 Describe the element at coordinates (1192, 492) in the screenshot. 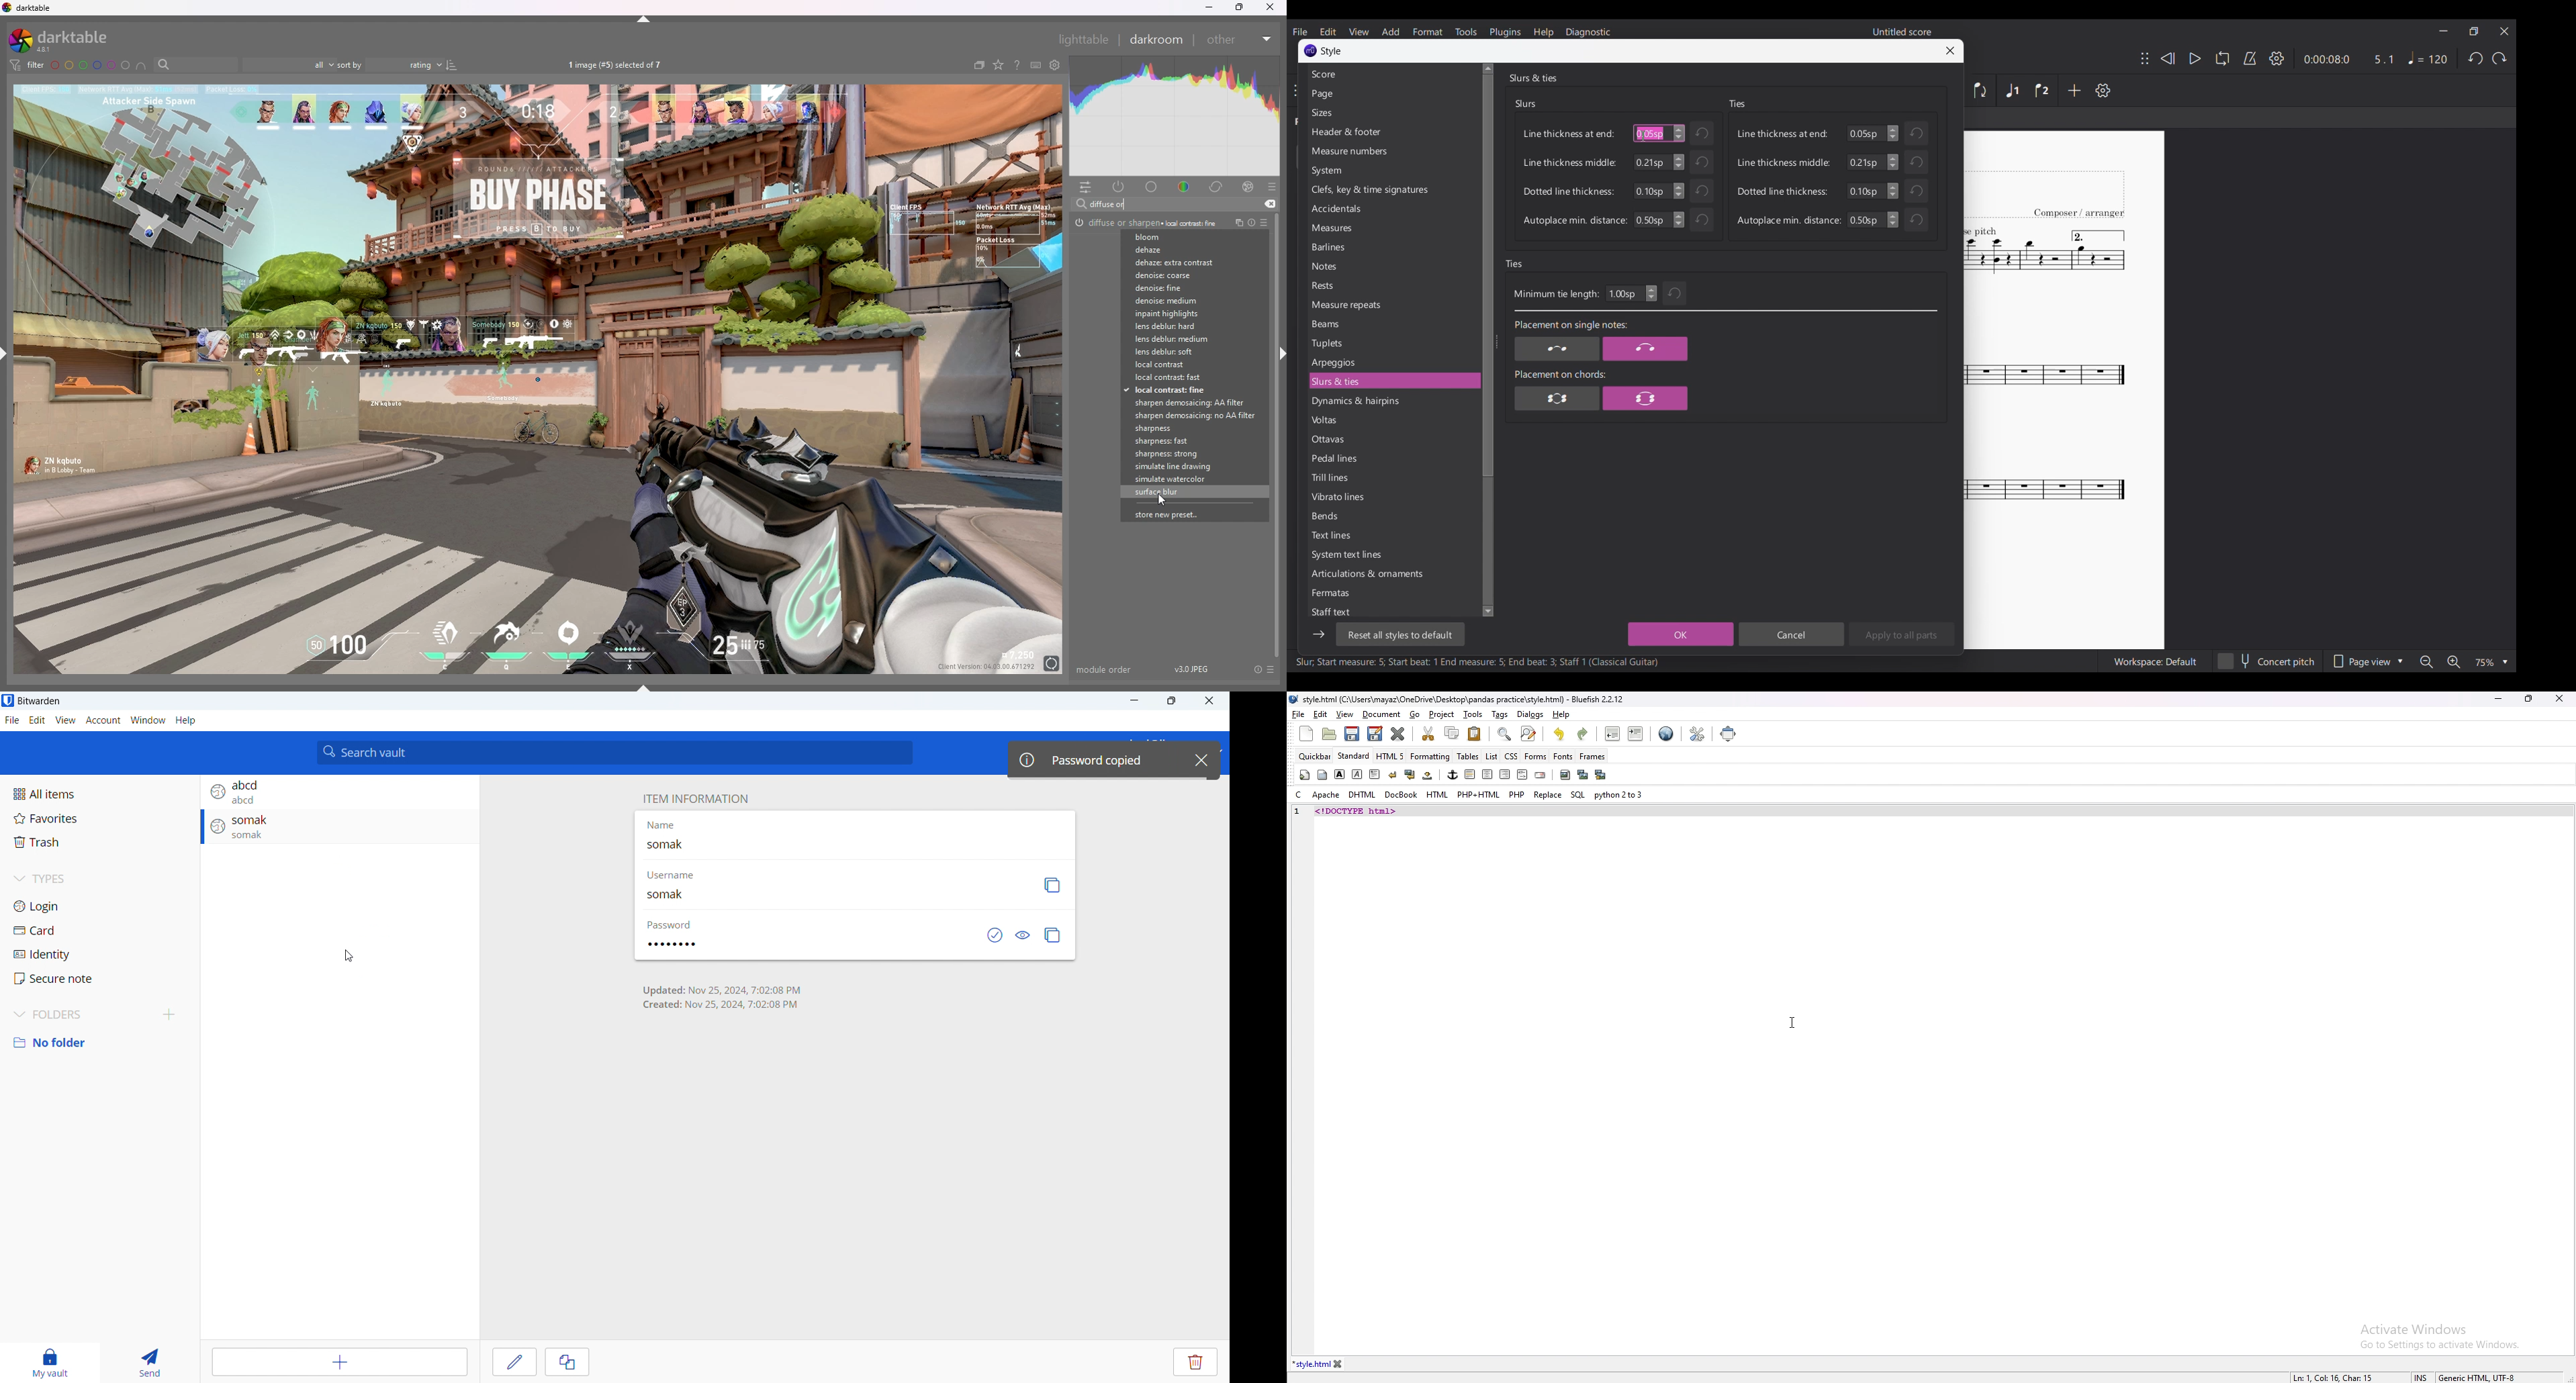

I see `surface blur` at that location.